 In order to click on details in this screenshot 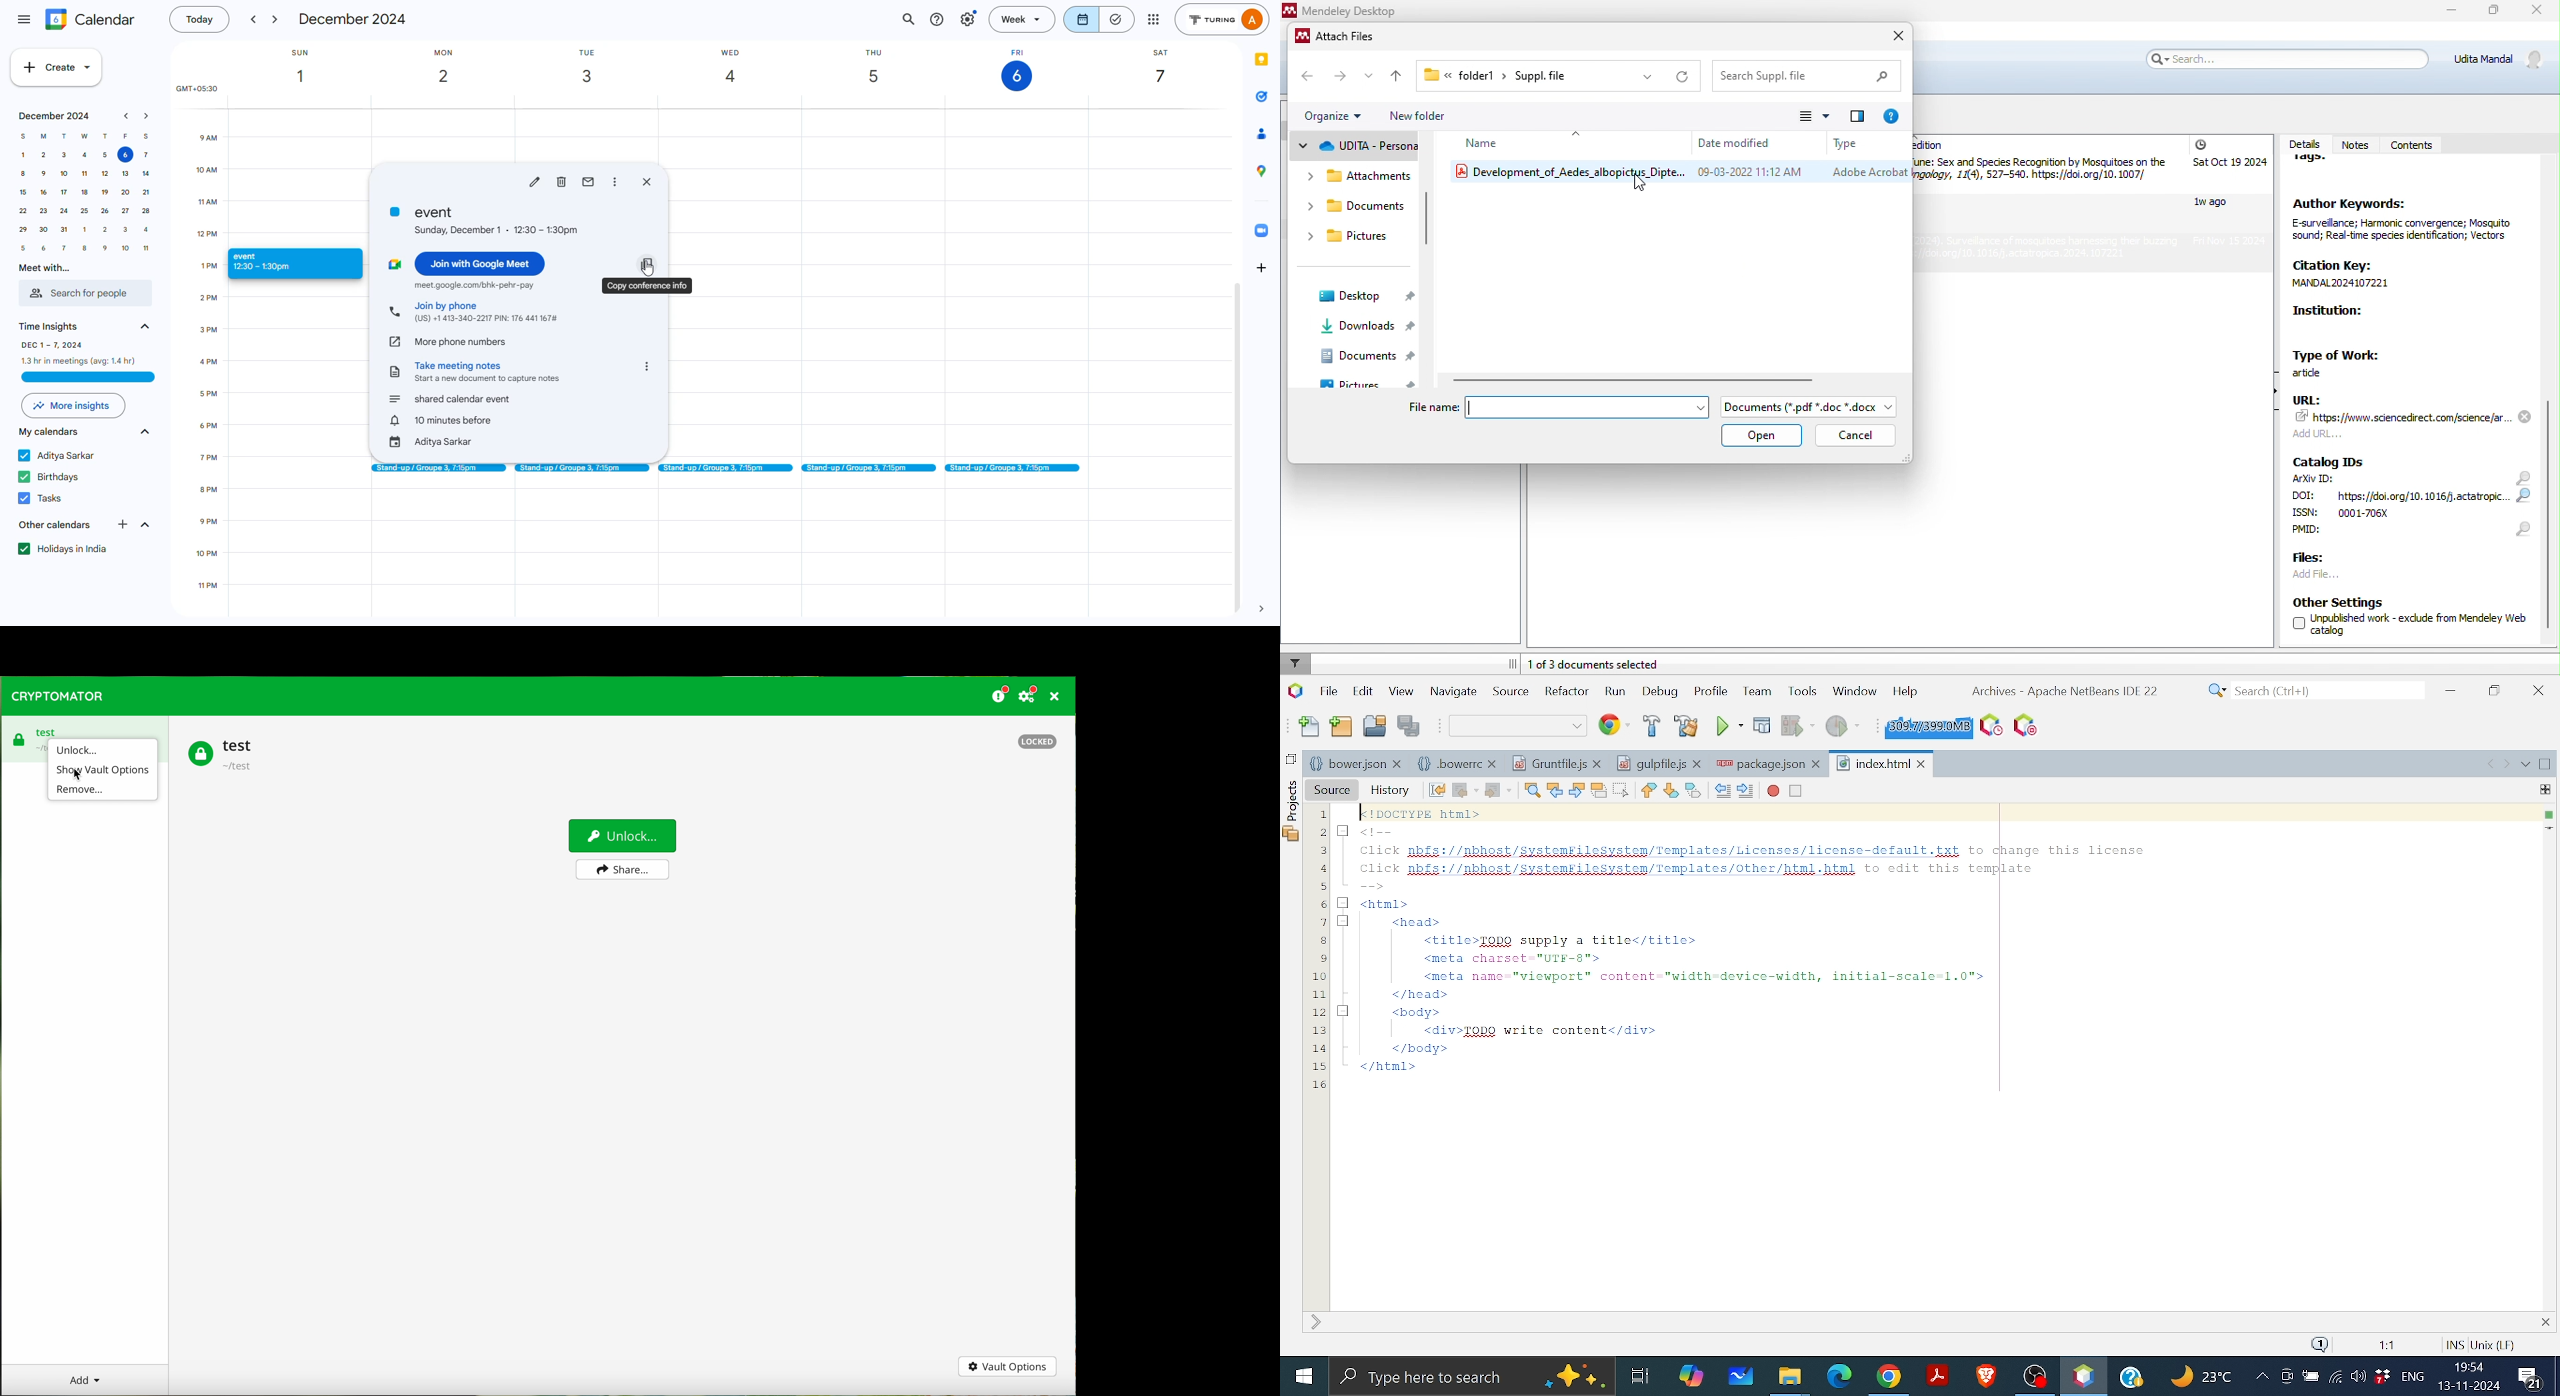, I will do `click(2302, 140)`.